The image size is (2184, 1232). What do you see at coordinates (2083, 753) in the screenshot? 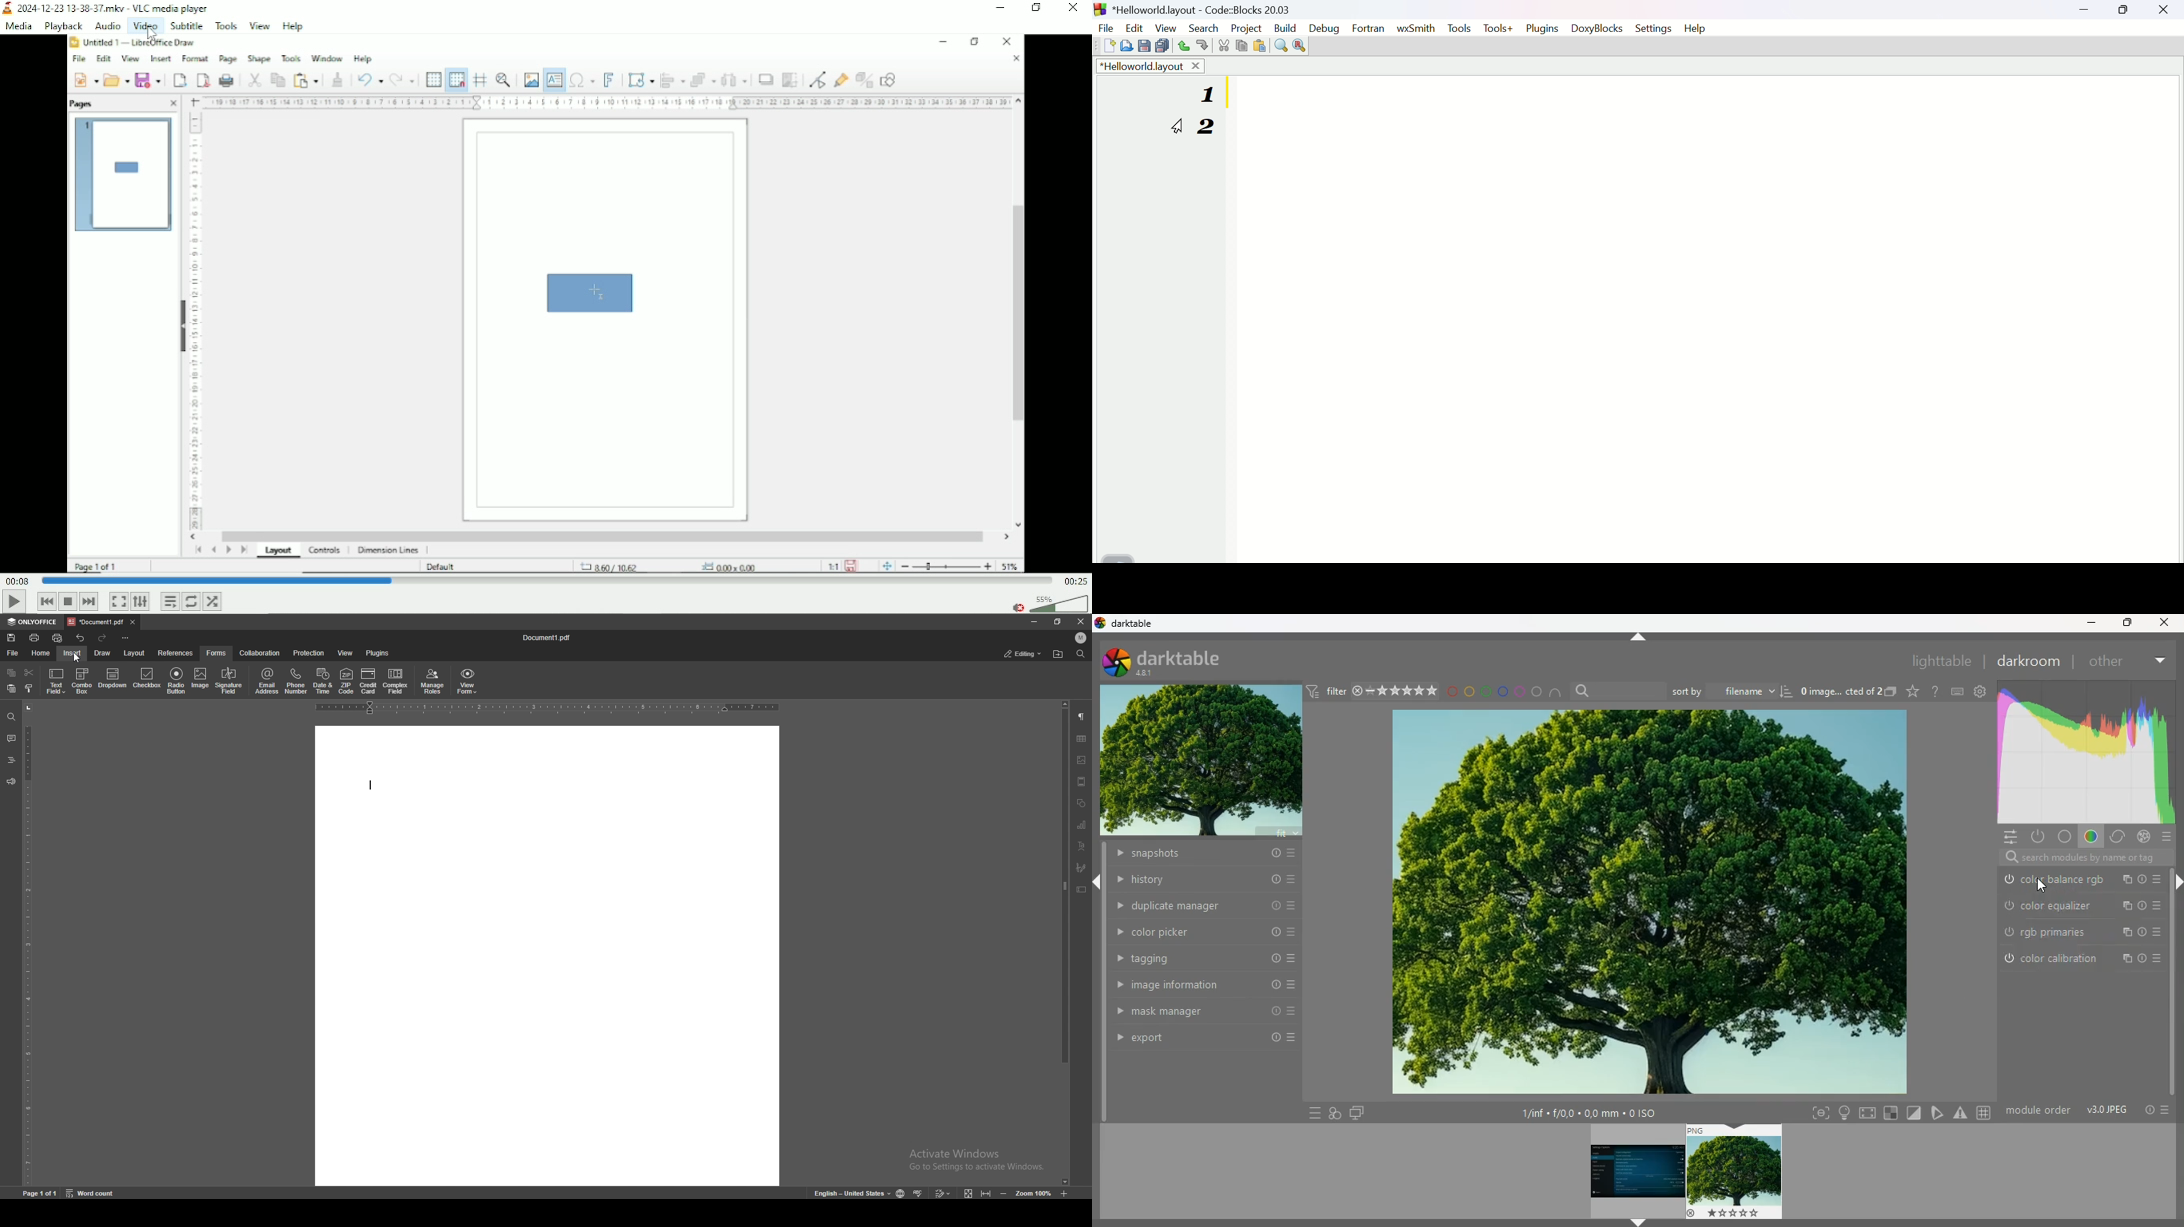
I see `gradient` at bounding box center [2083, 753].